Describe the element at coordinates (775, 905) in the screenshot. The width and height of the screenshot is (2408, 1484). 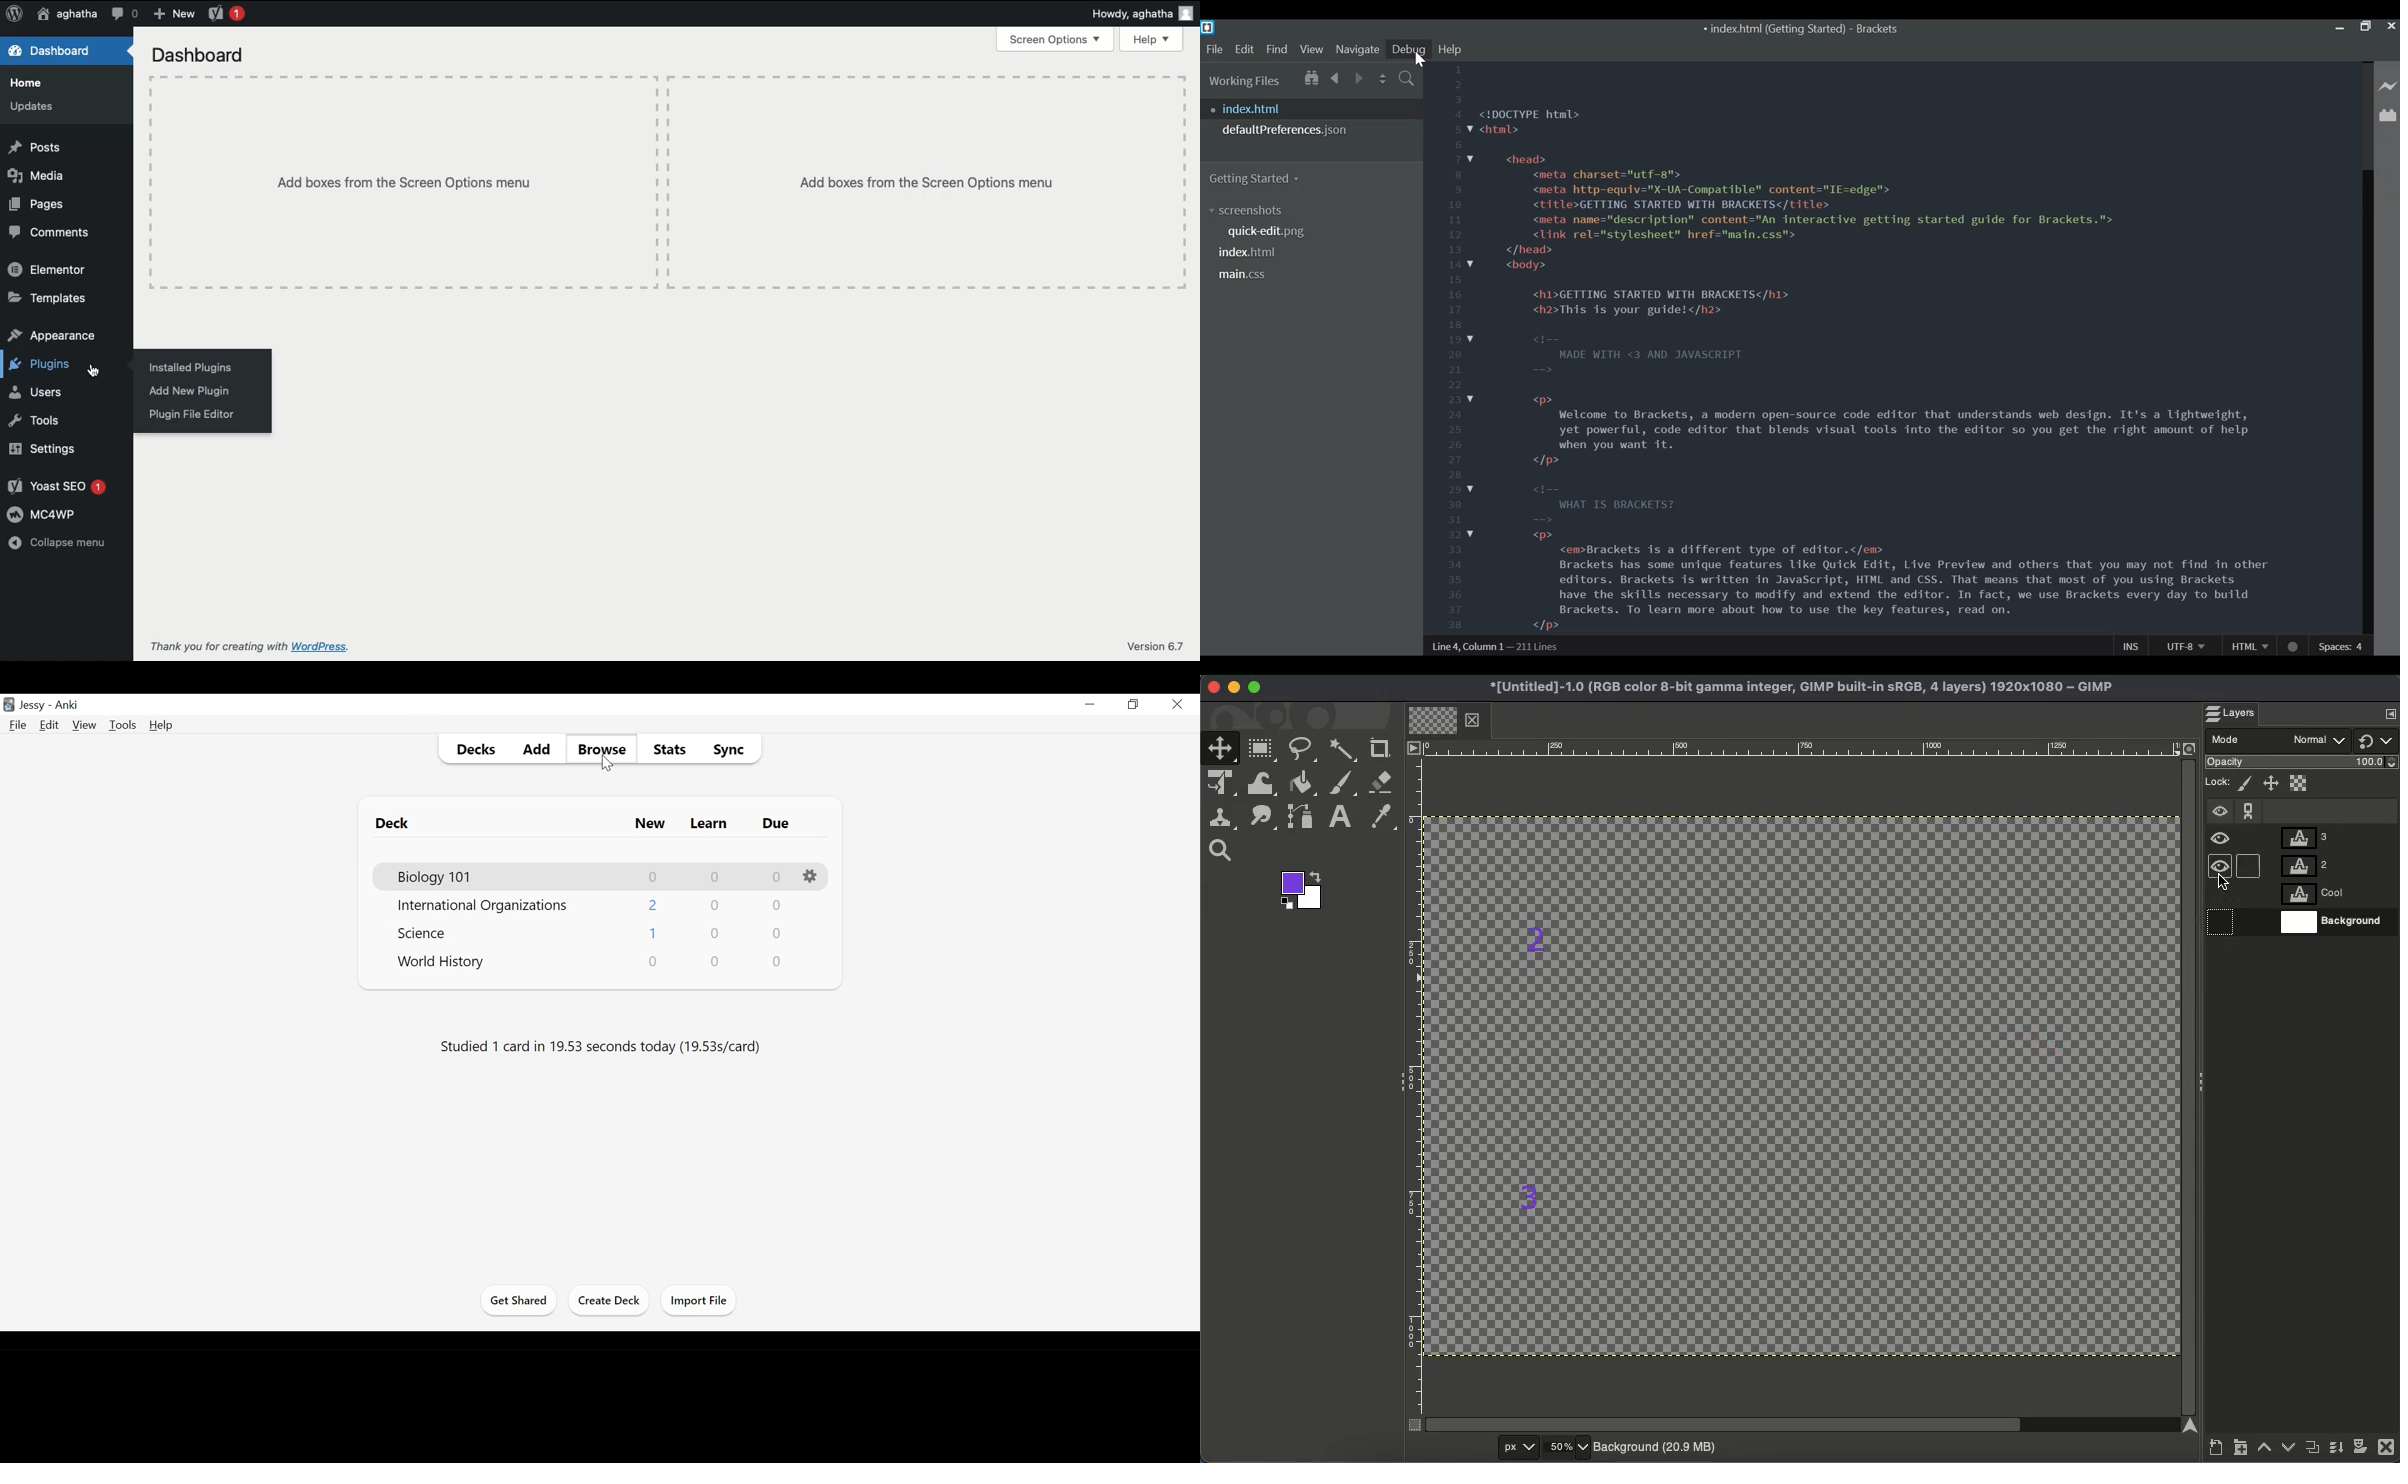
I see `Due Card Count` at that location.